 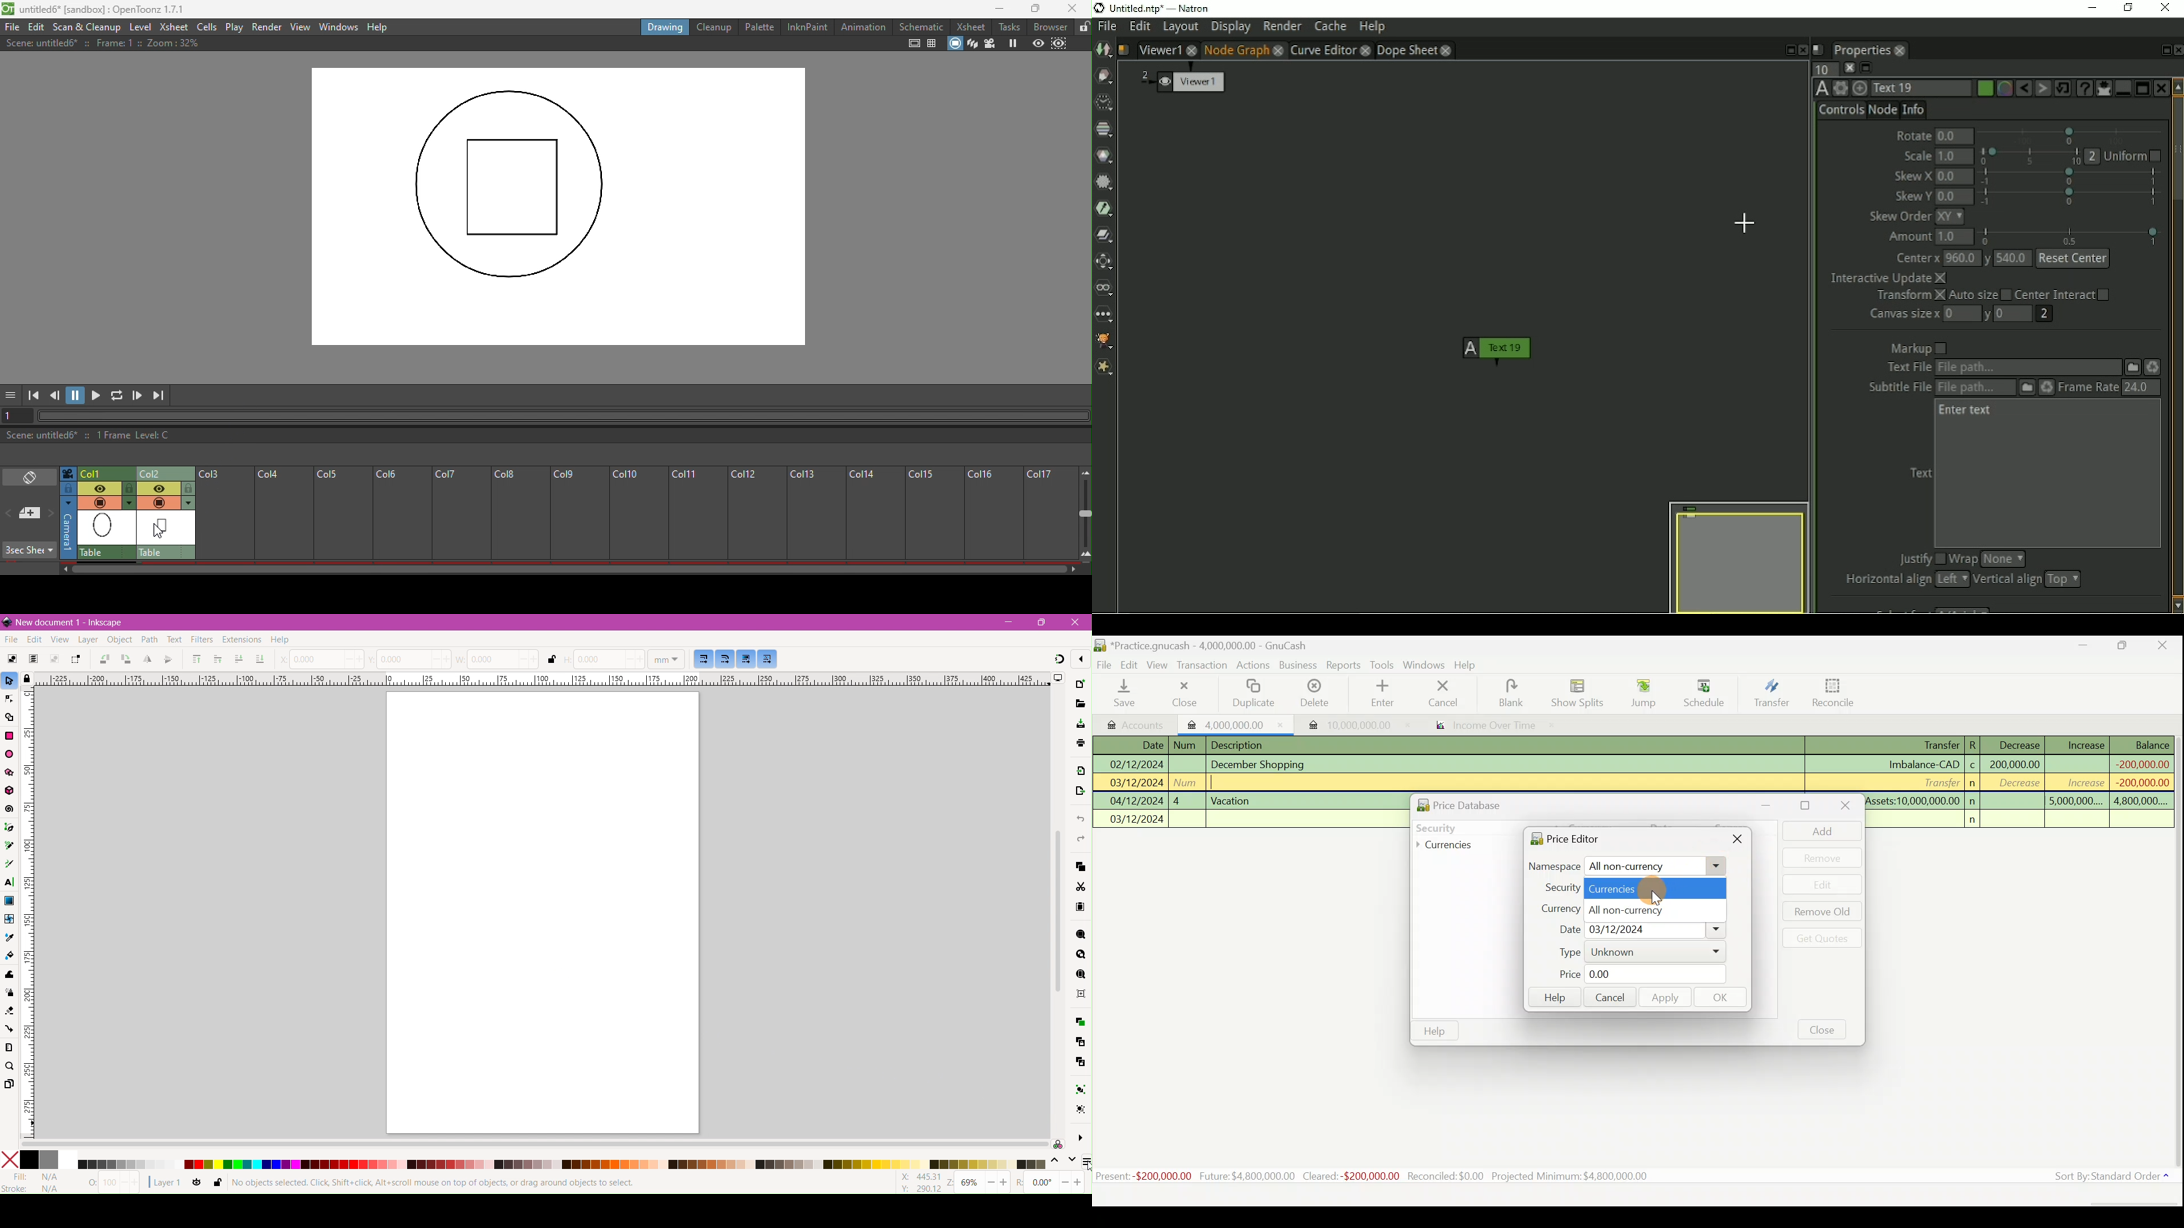 What do you see at coordinates (2076, 803) in the screenshot?
I see `5,000,000` at bounding box center [2076, 803].